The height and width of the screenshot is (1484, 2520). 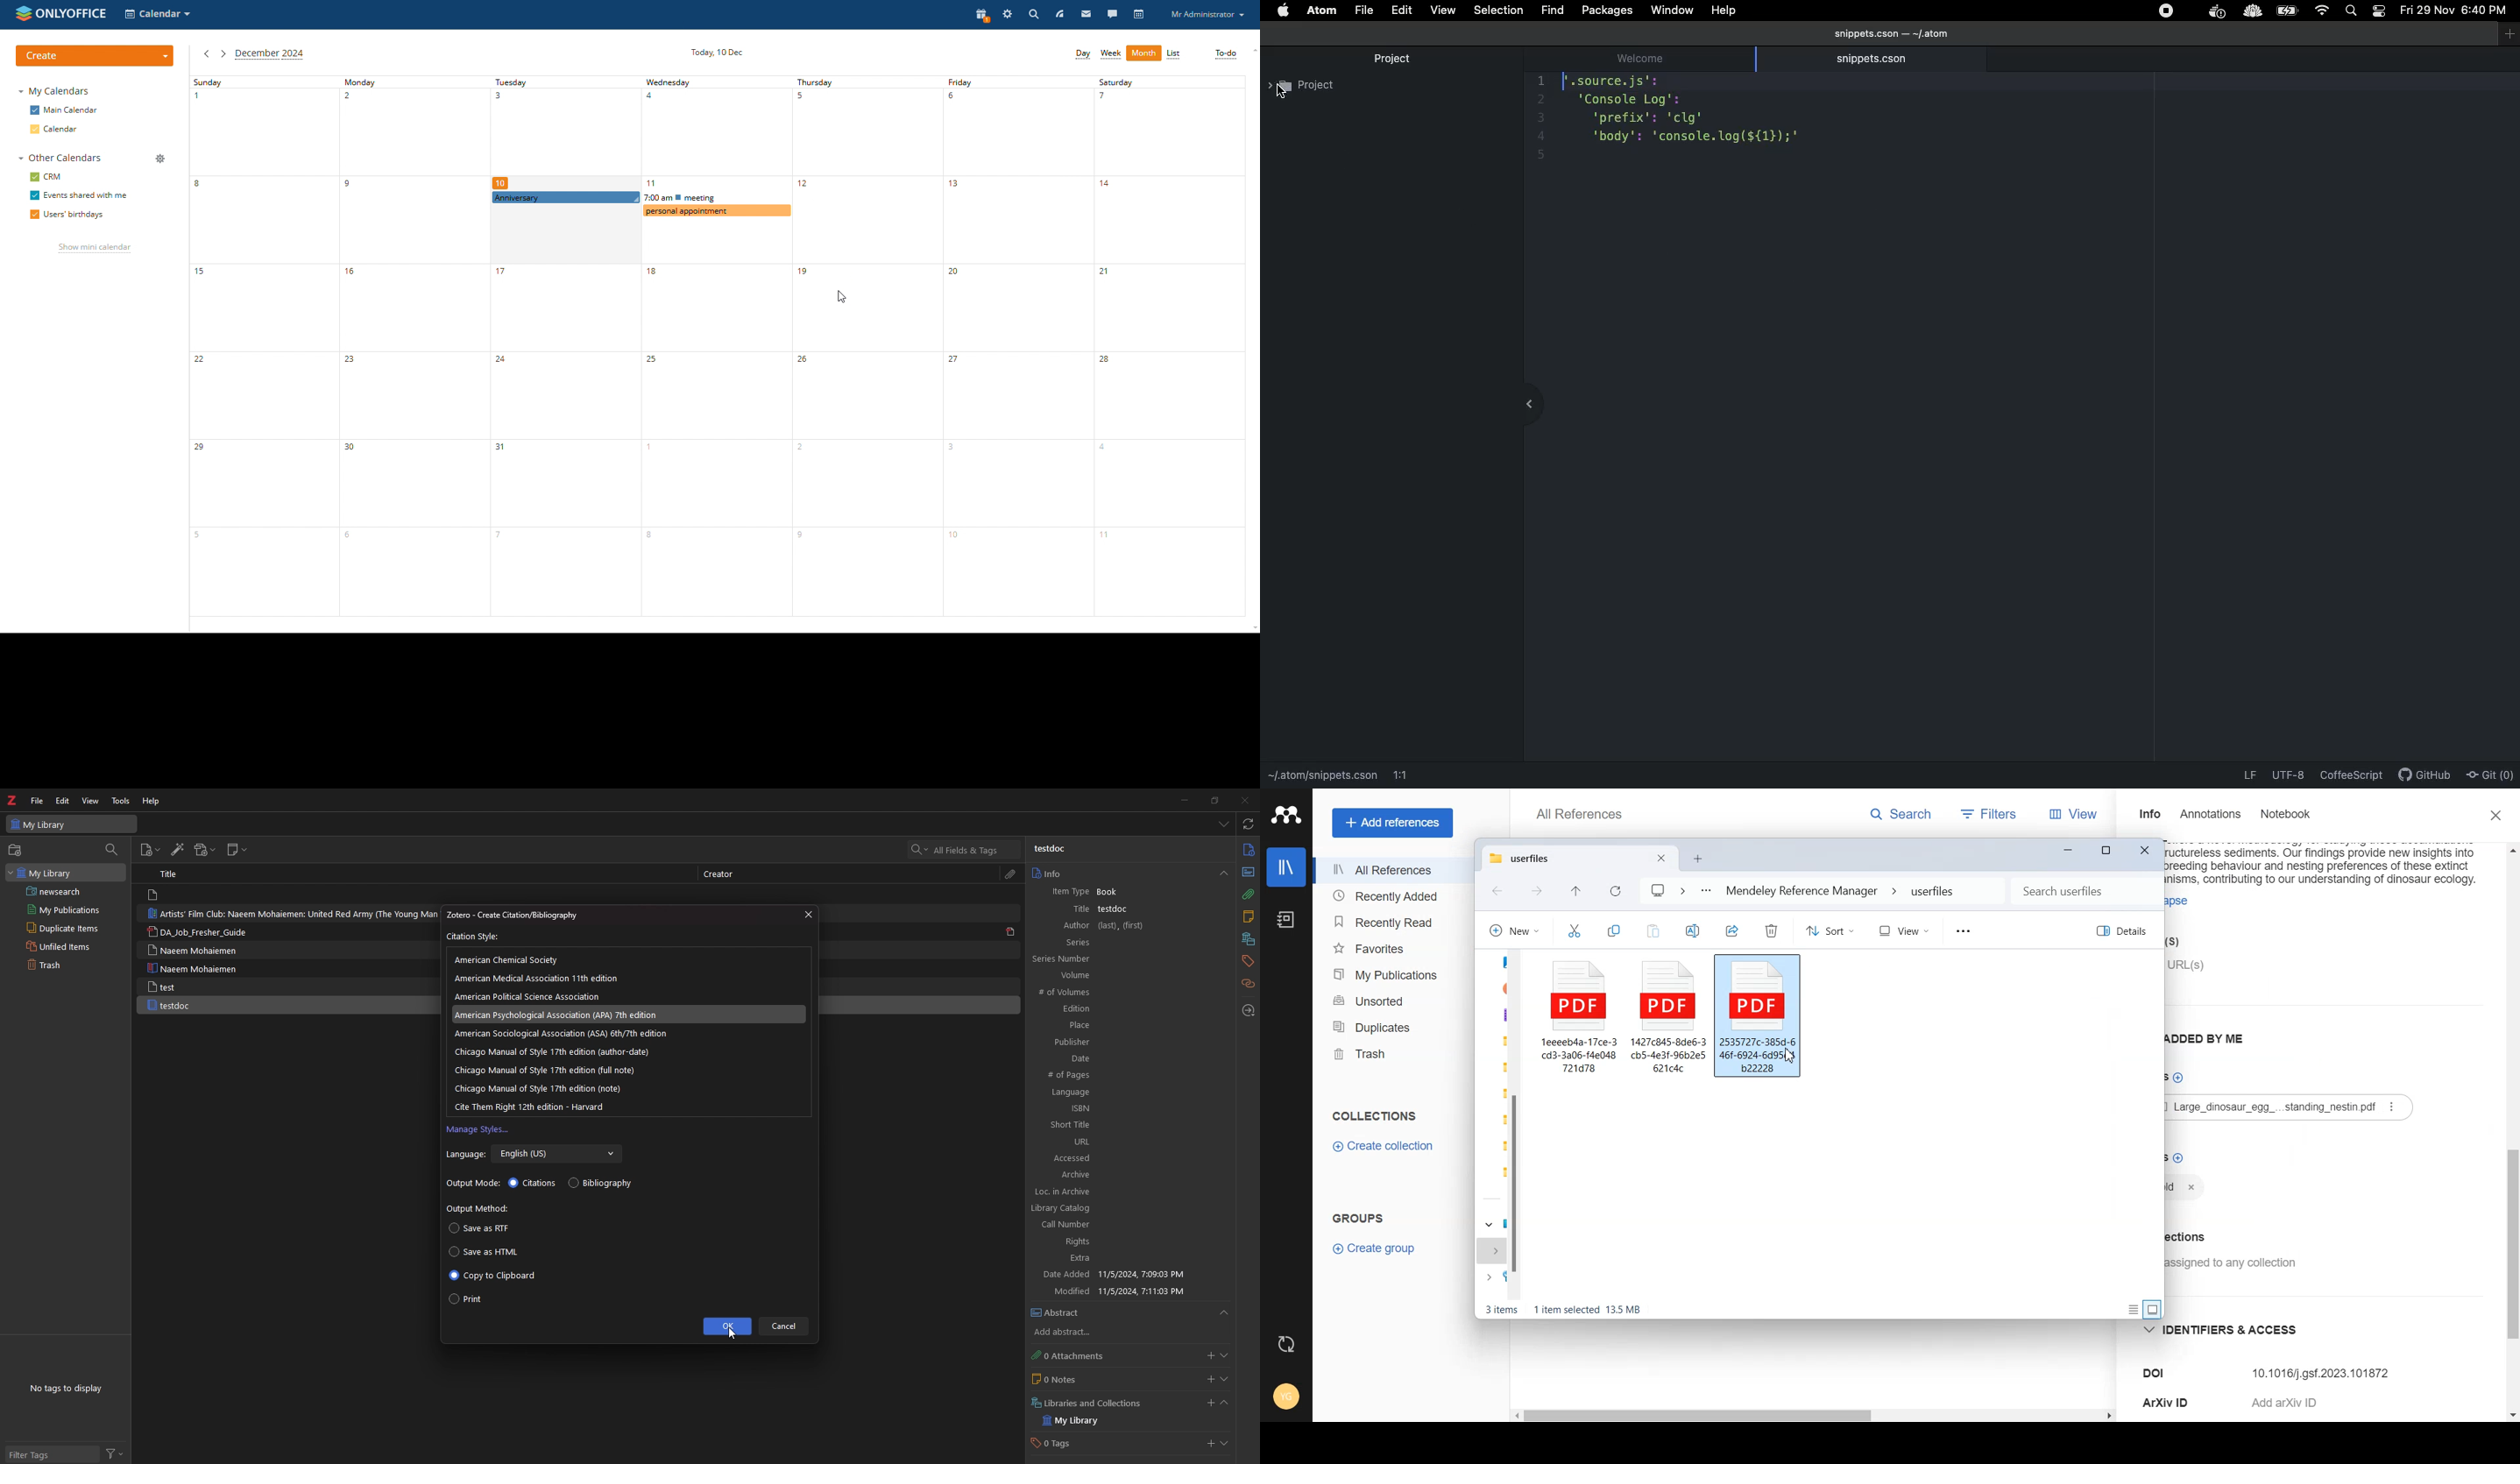 I want to click on onlyoffice, so click(x=75, y=12).